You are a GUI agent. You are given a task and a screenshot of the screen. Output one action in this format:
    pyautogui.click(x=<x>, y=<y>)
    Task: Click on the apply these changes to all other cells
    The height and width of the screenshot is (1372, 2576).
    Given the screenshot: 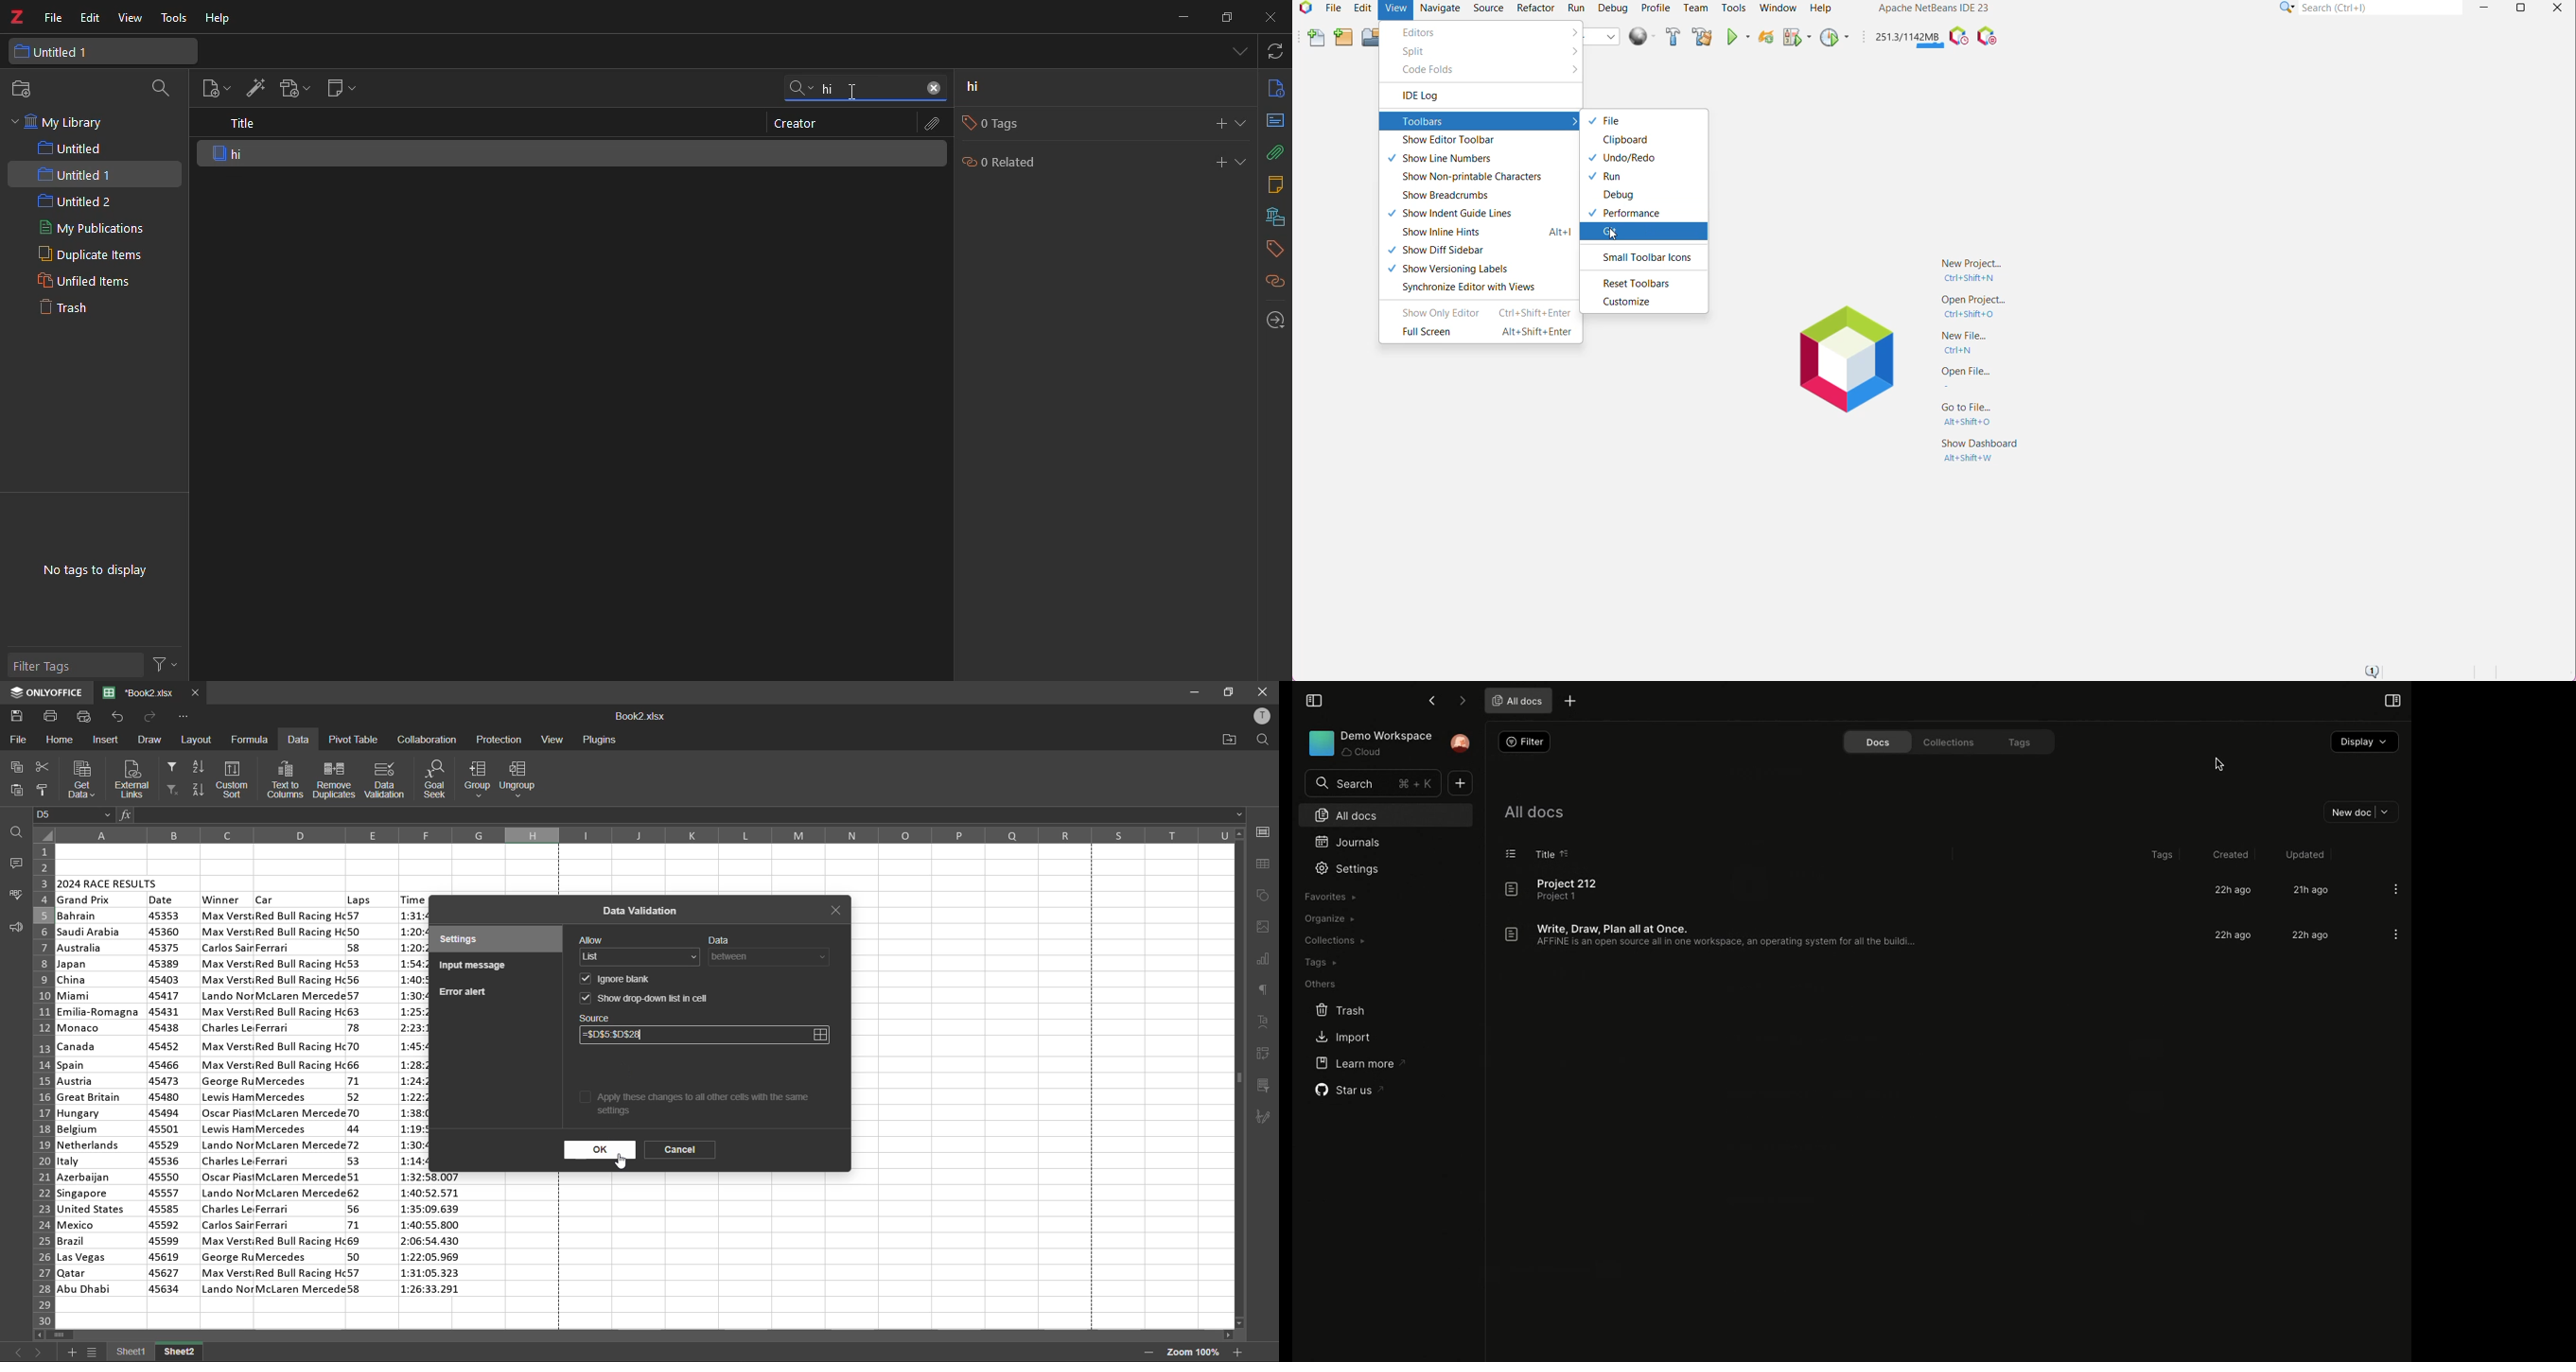 What is the action you would take?
    pyautogui.click(x=710, y=1106)
    